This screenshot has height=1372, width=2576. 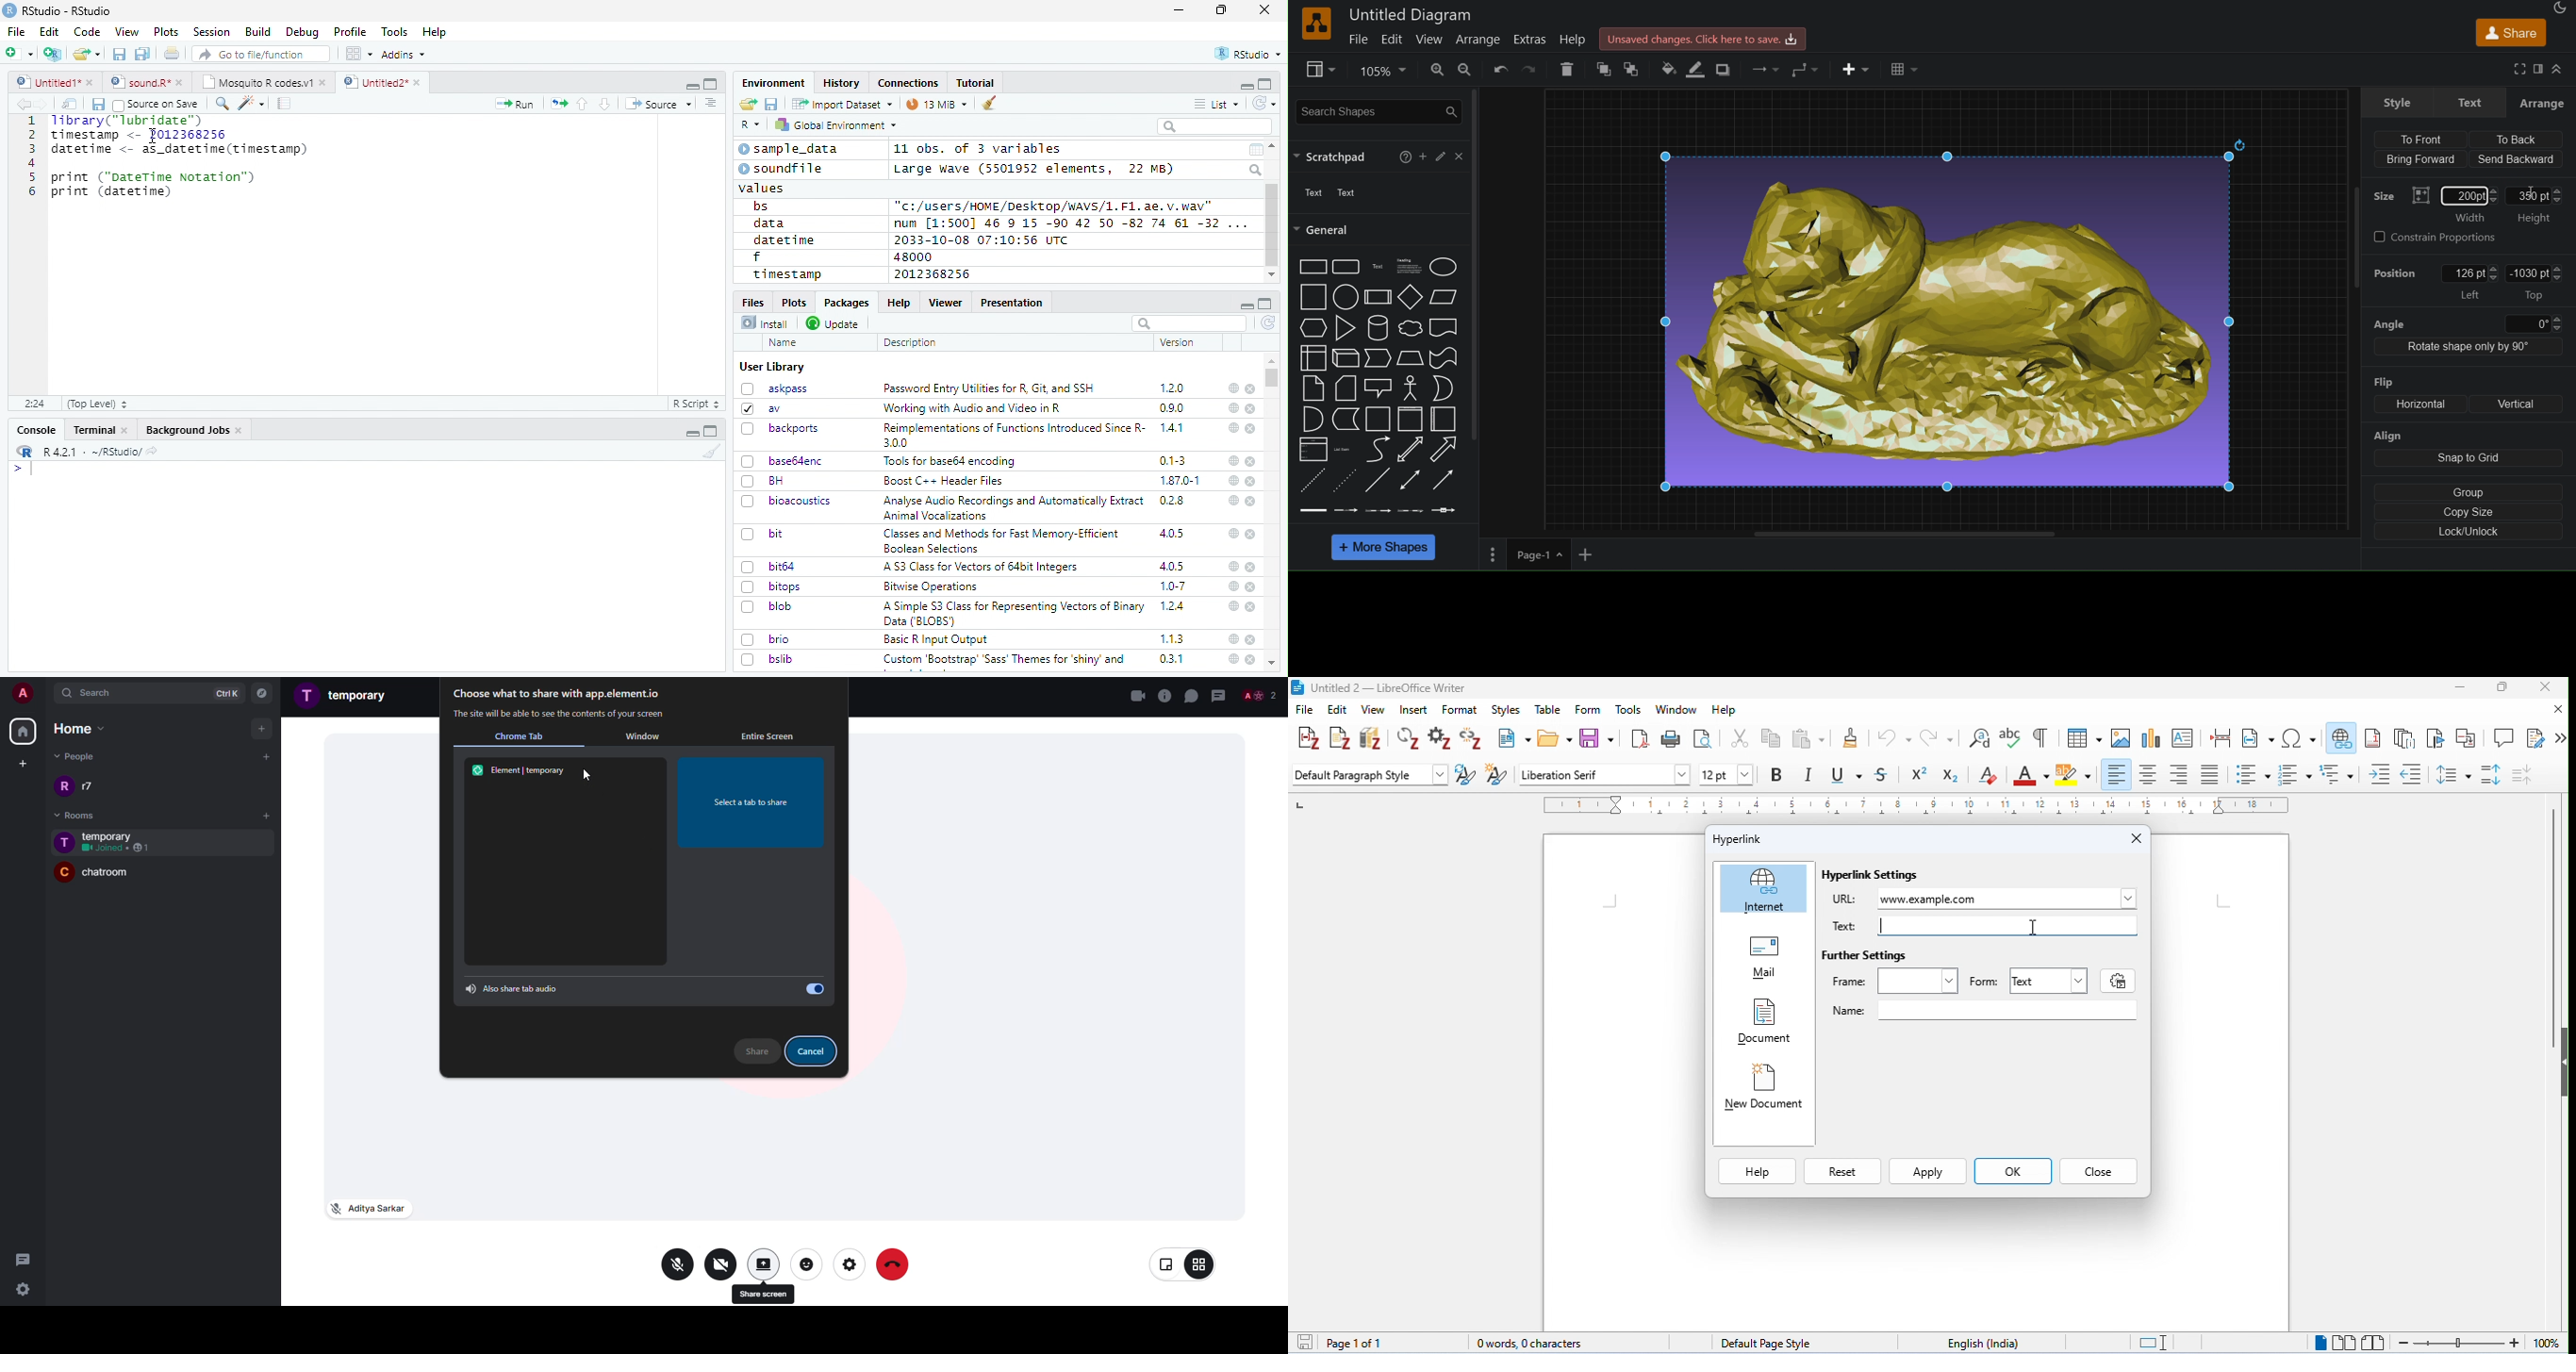 What do you see at coordinates (774, 82) in the screenshot?
I see `Environment` at bounding box center [774, 82].